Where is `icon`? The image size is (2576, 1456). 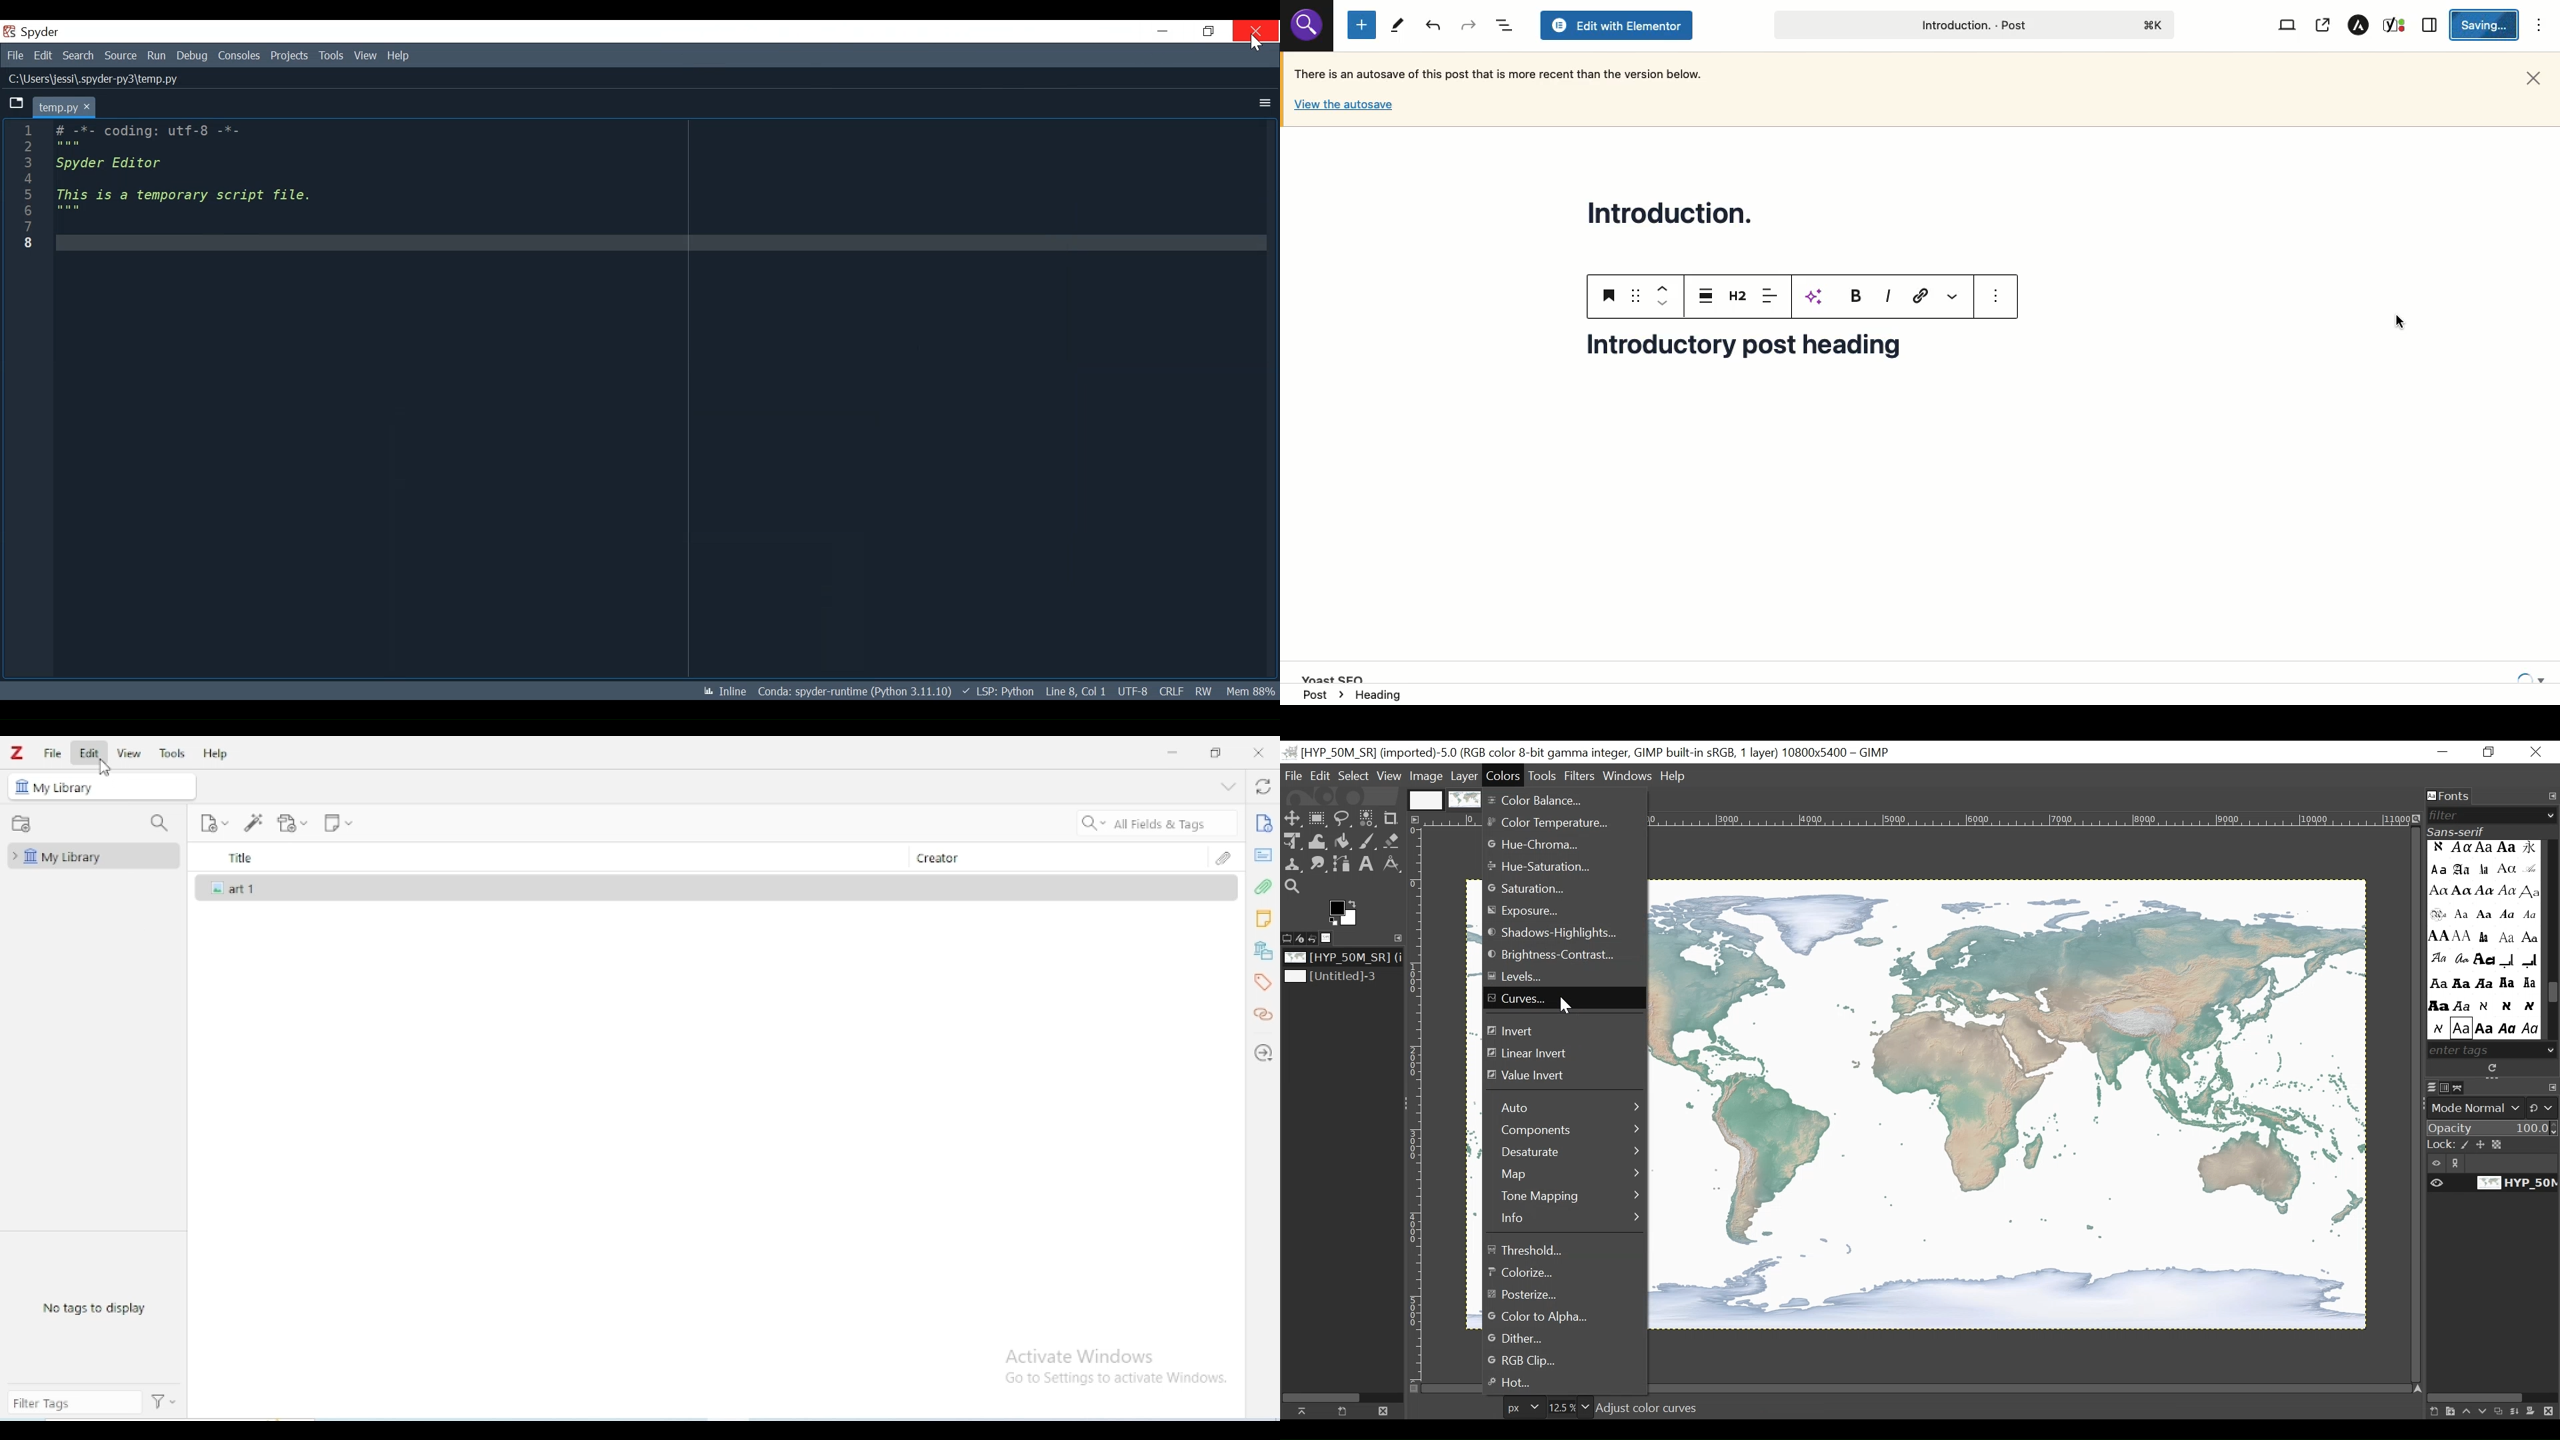
icon is located at coordinates (23, 786).